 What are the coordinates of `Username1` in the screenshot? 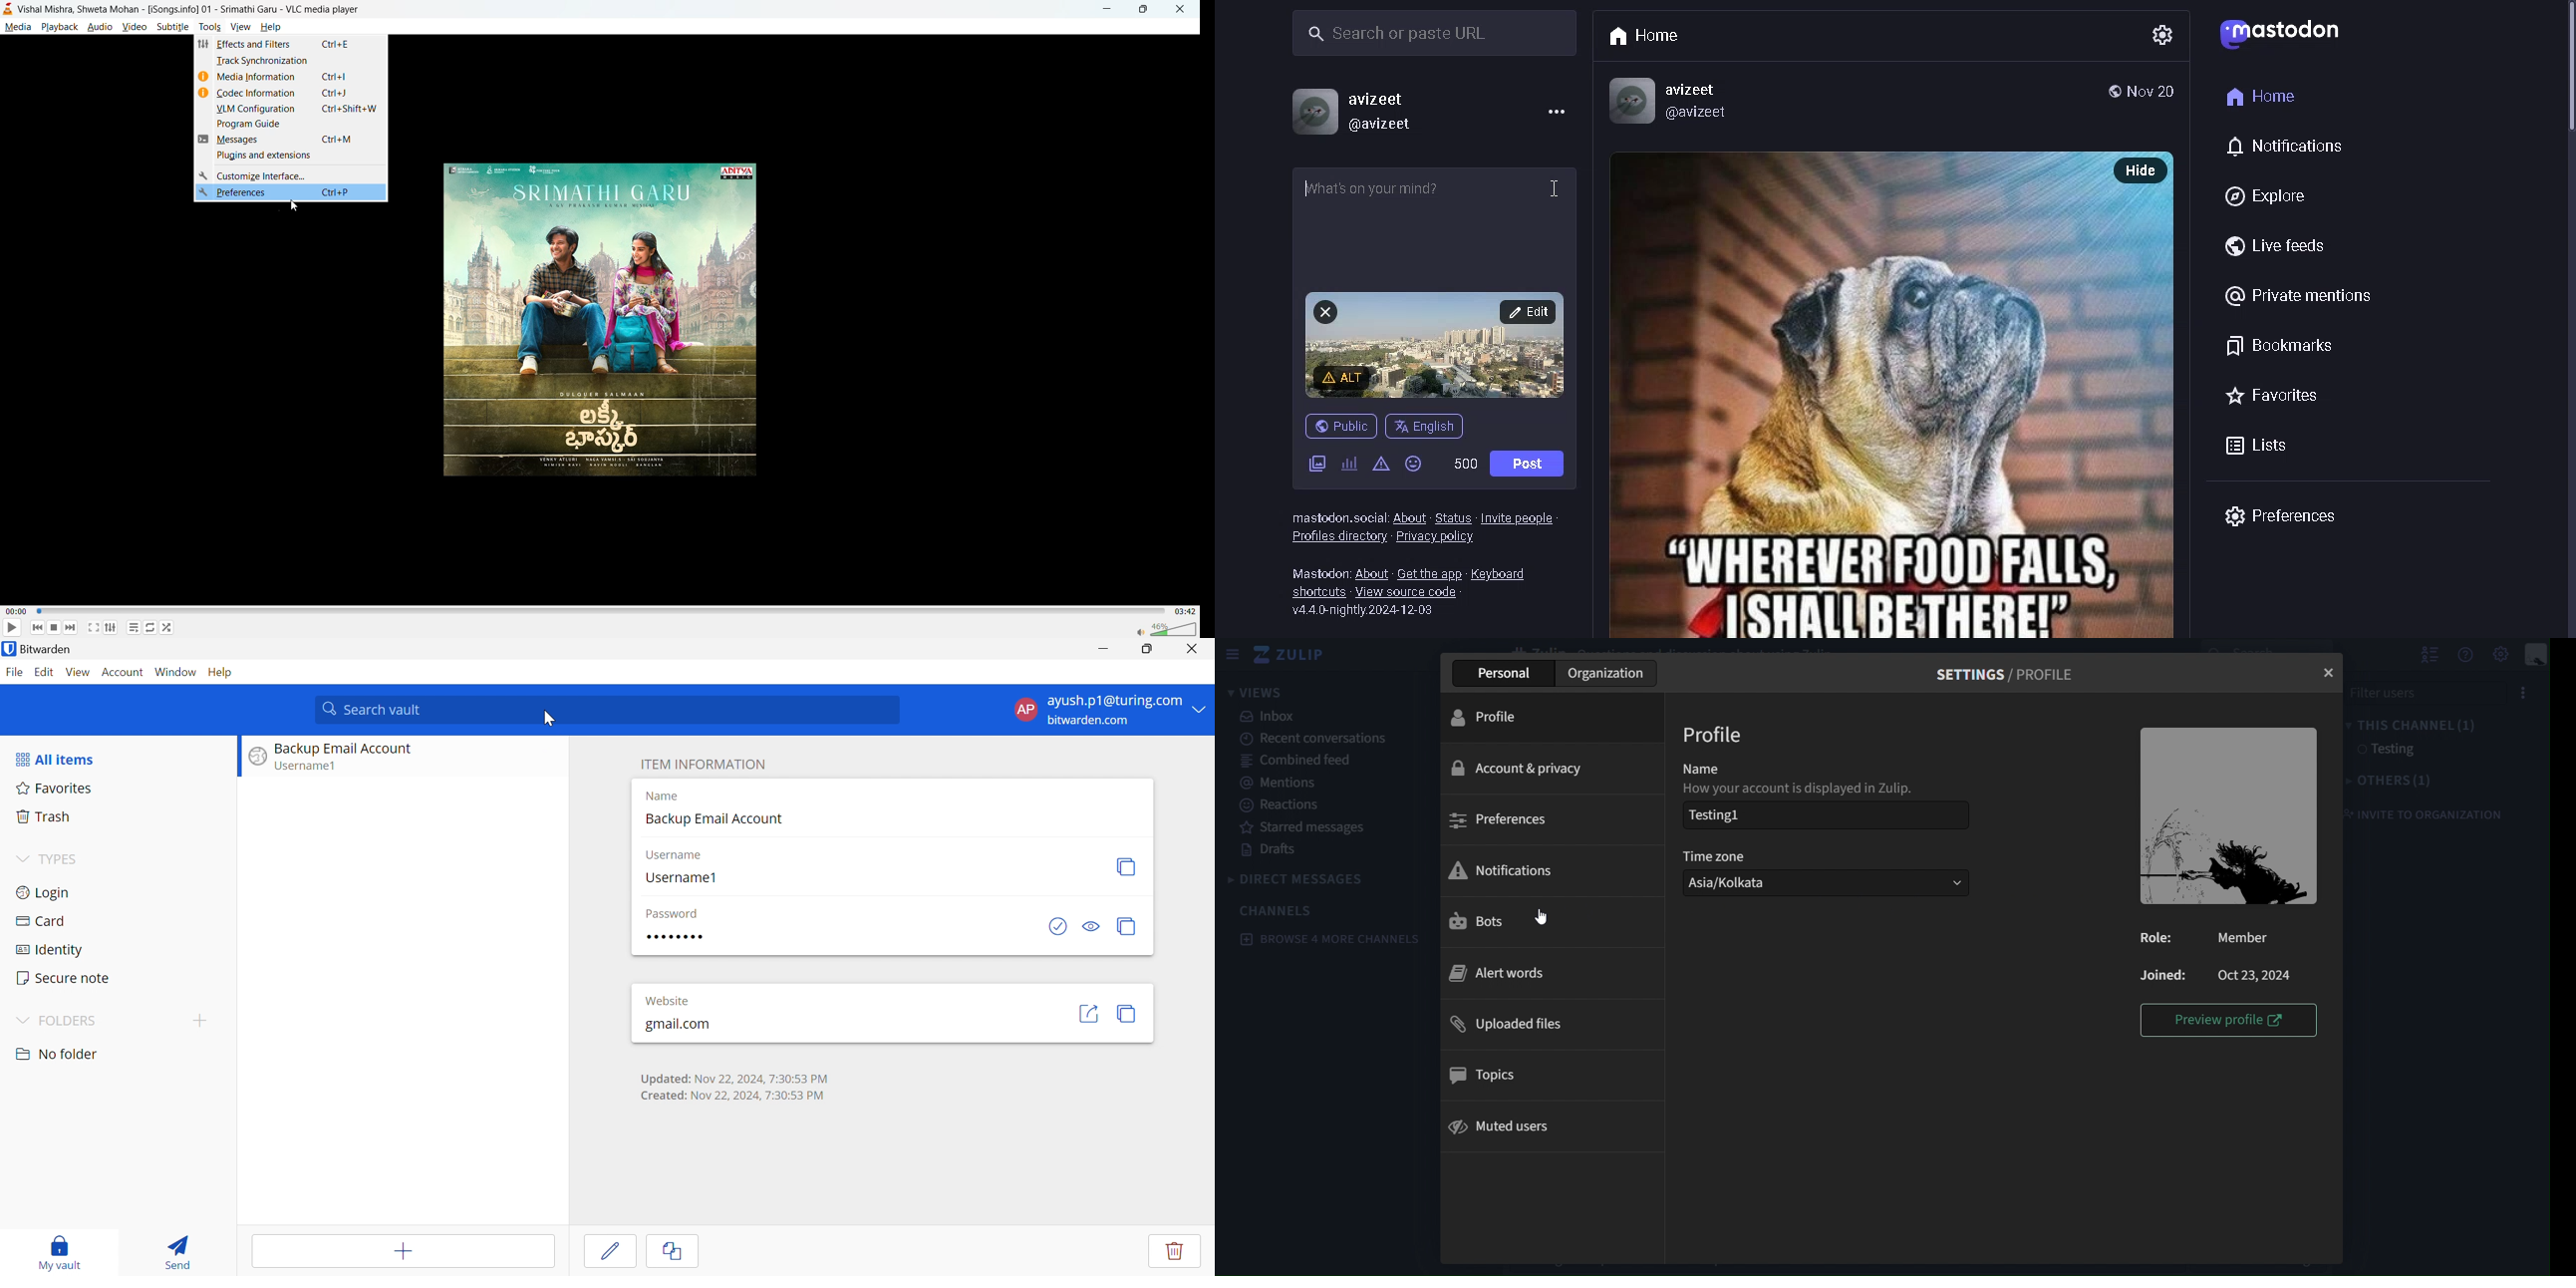 It's located at (304, 766).